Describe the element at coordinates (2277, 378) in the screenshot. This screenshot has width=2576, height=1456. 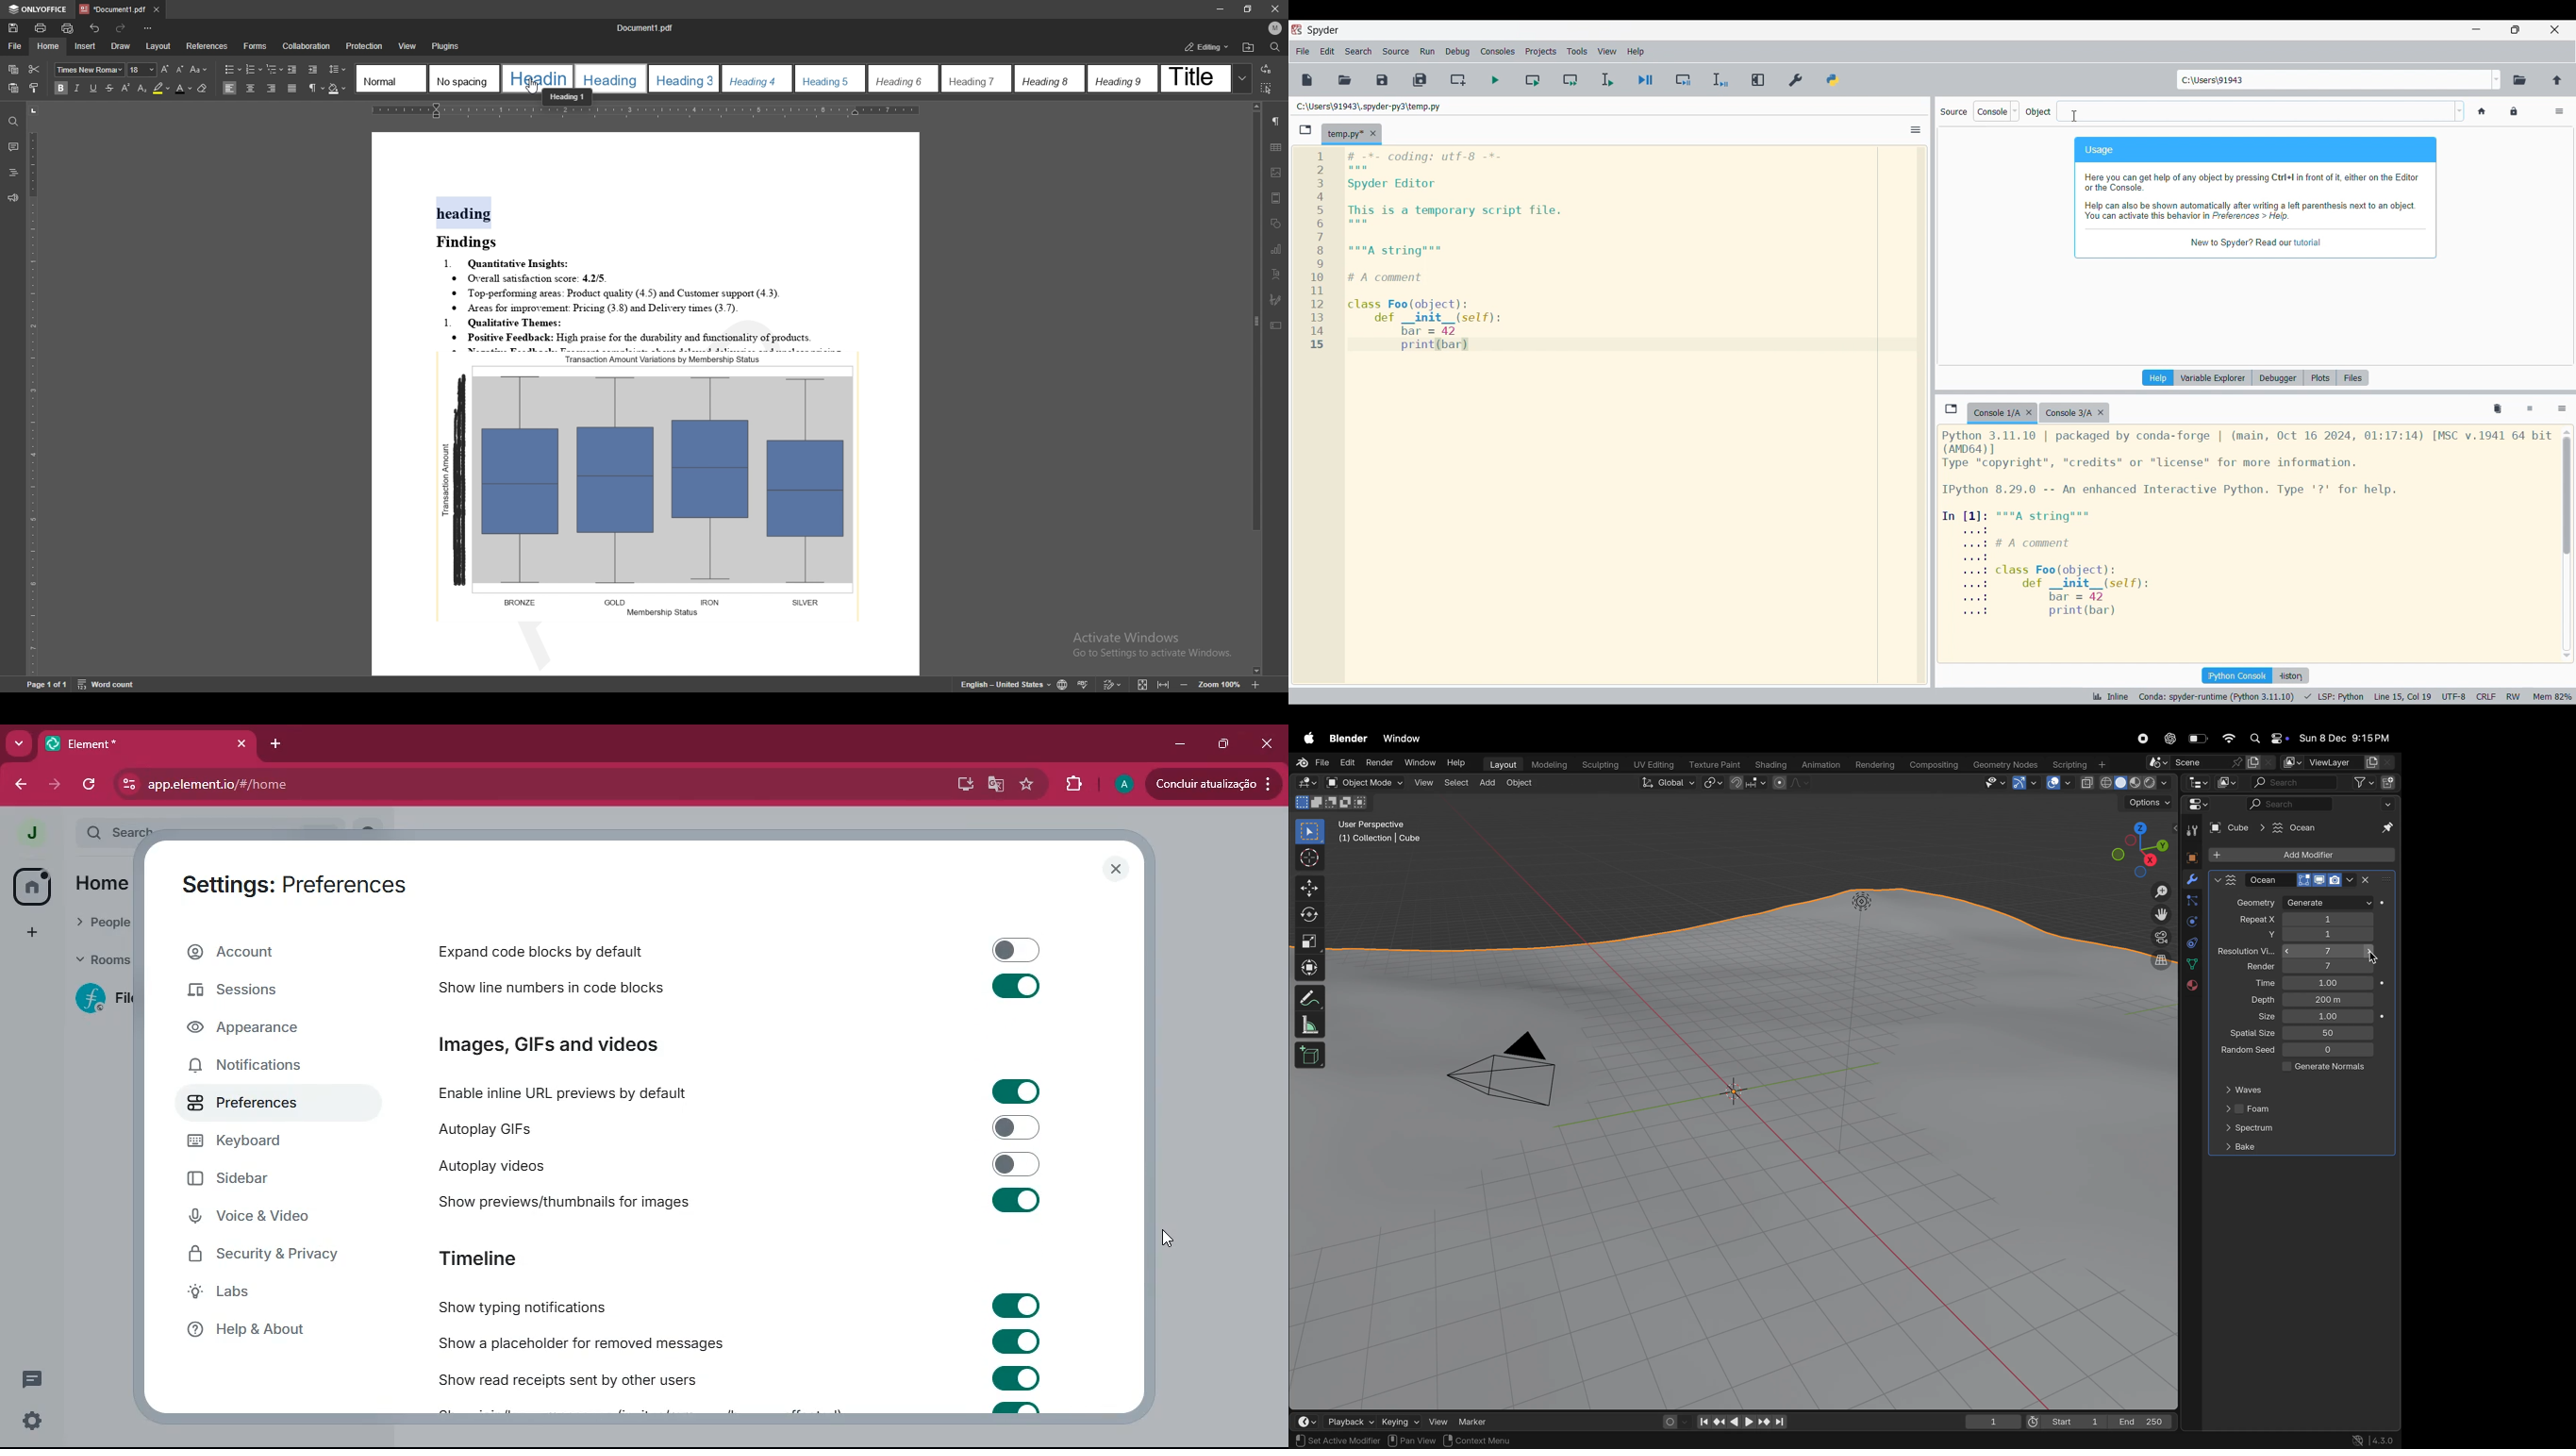
I see `Debugger` at that location.